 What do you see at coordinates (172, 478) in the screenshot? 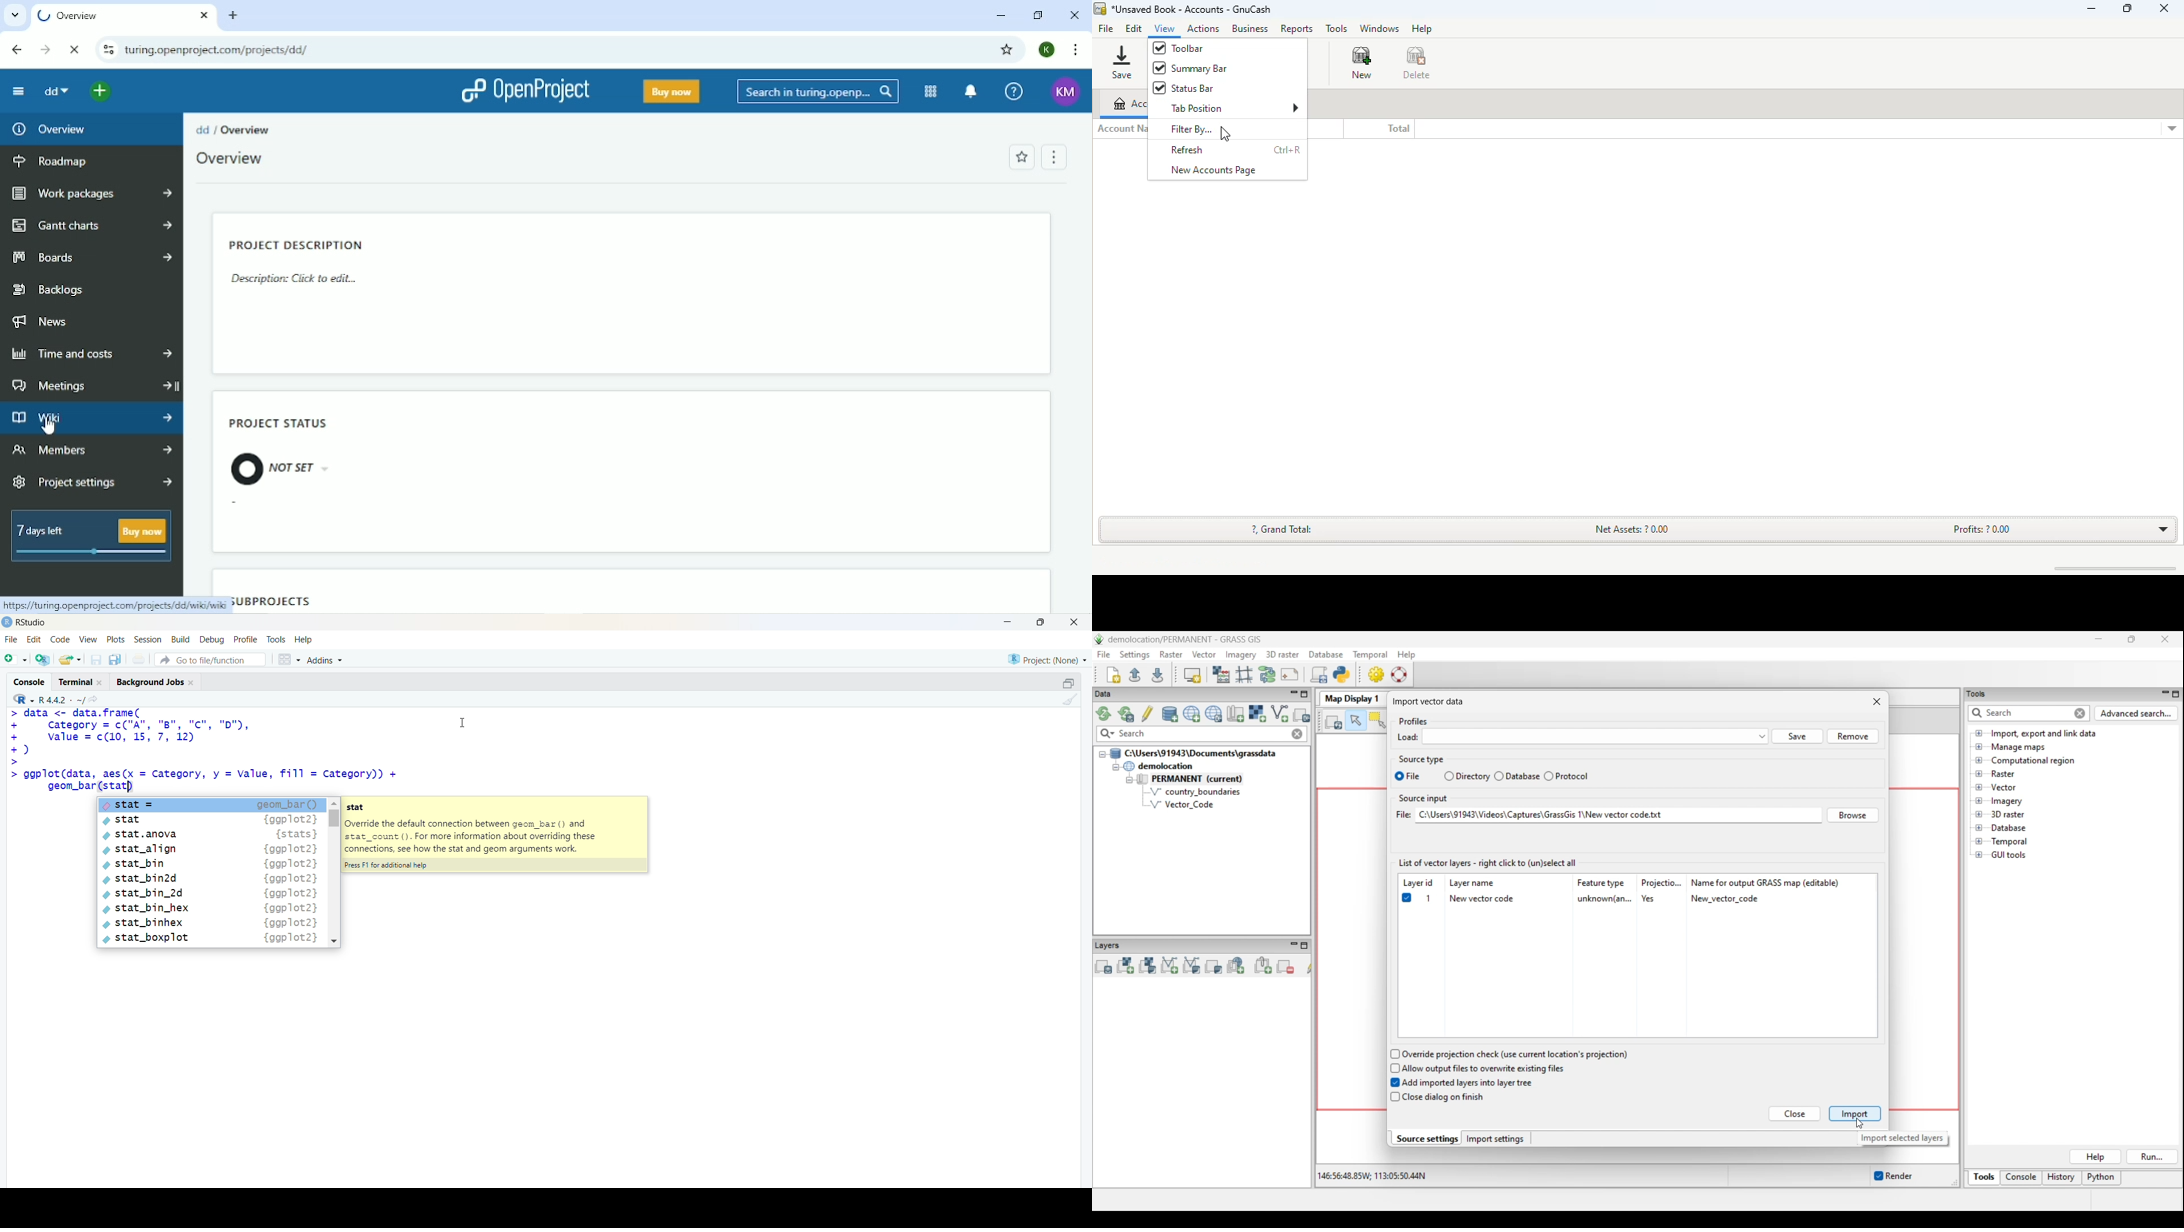
I see `More` at bounding box center [172, 478].